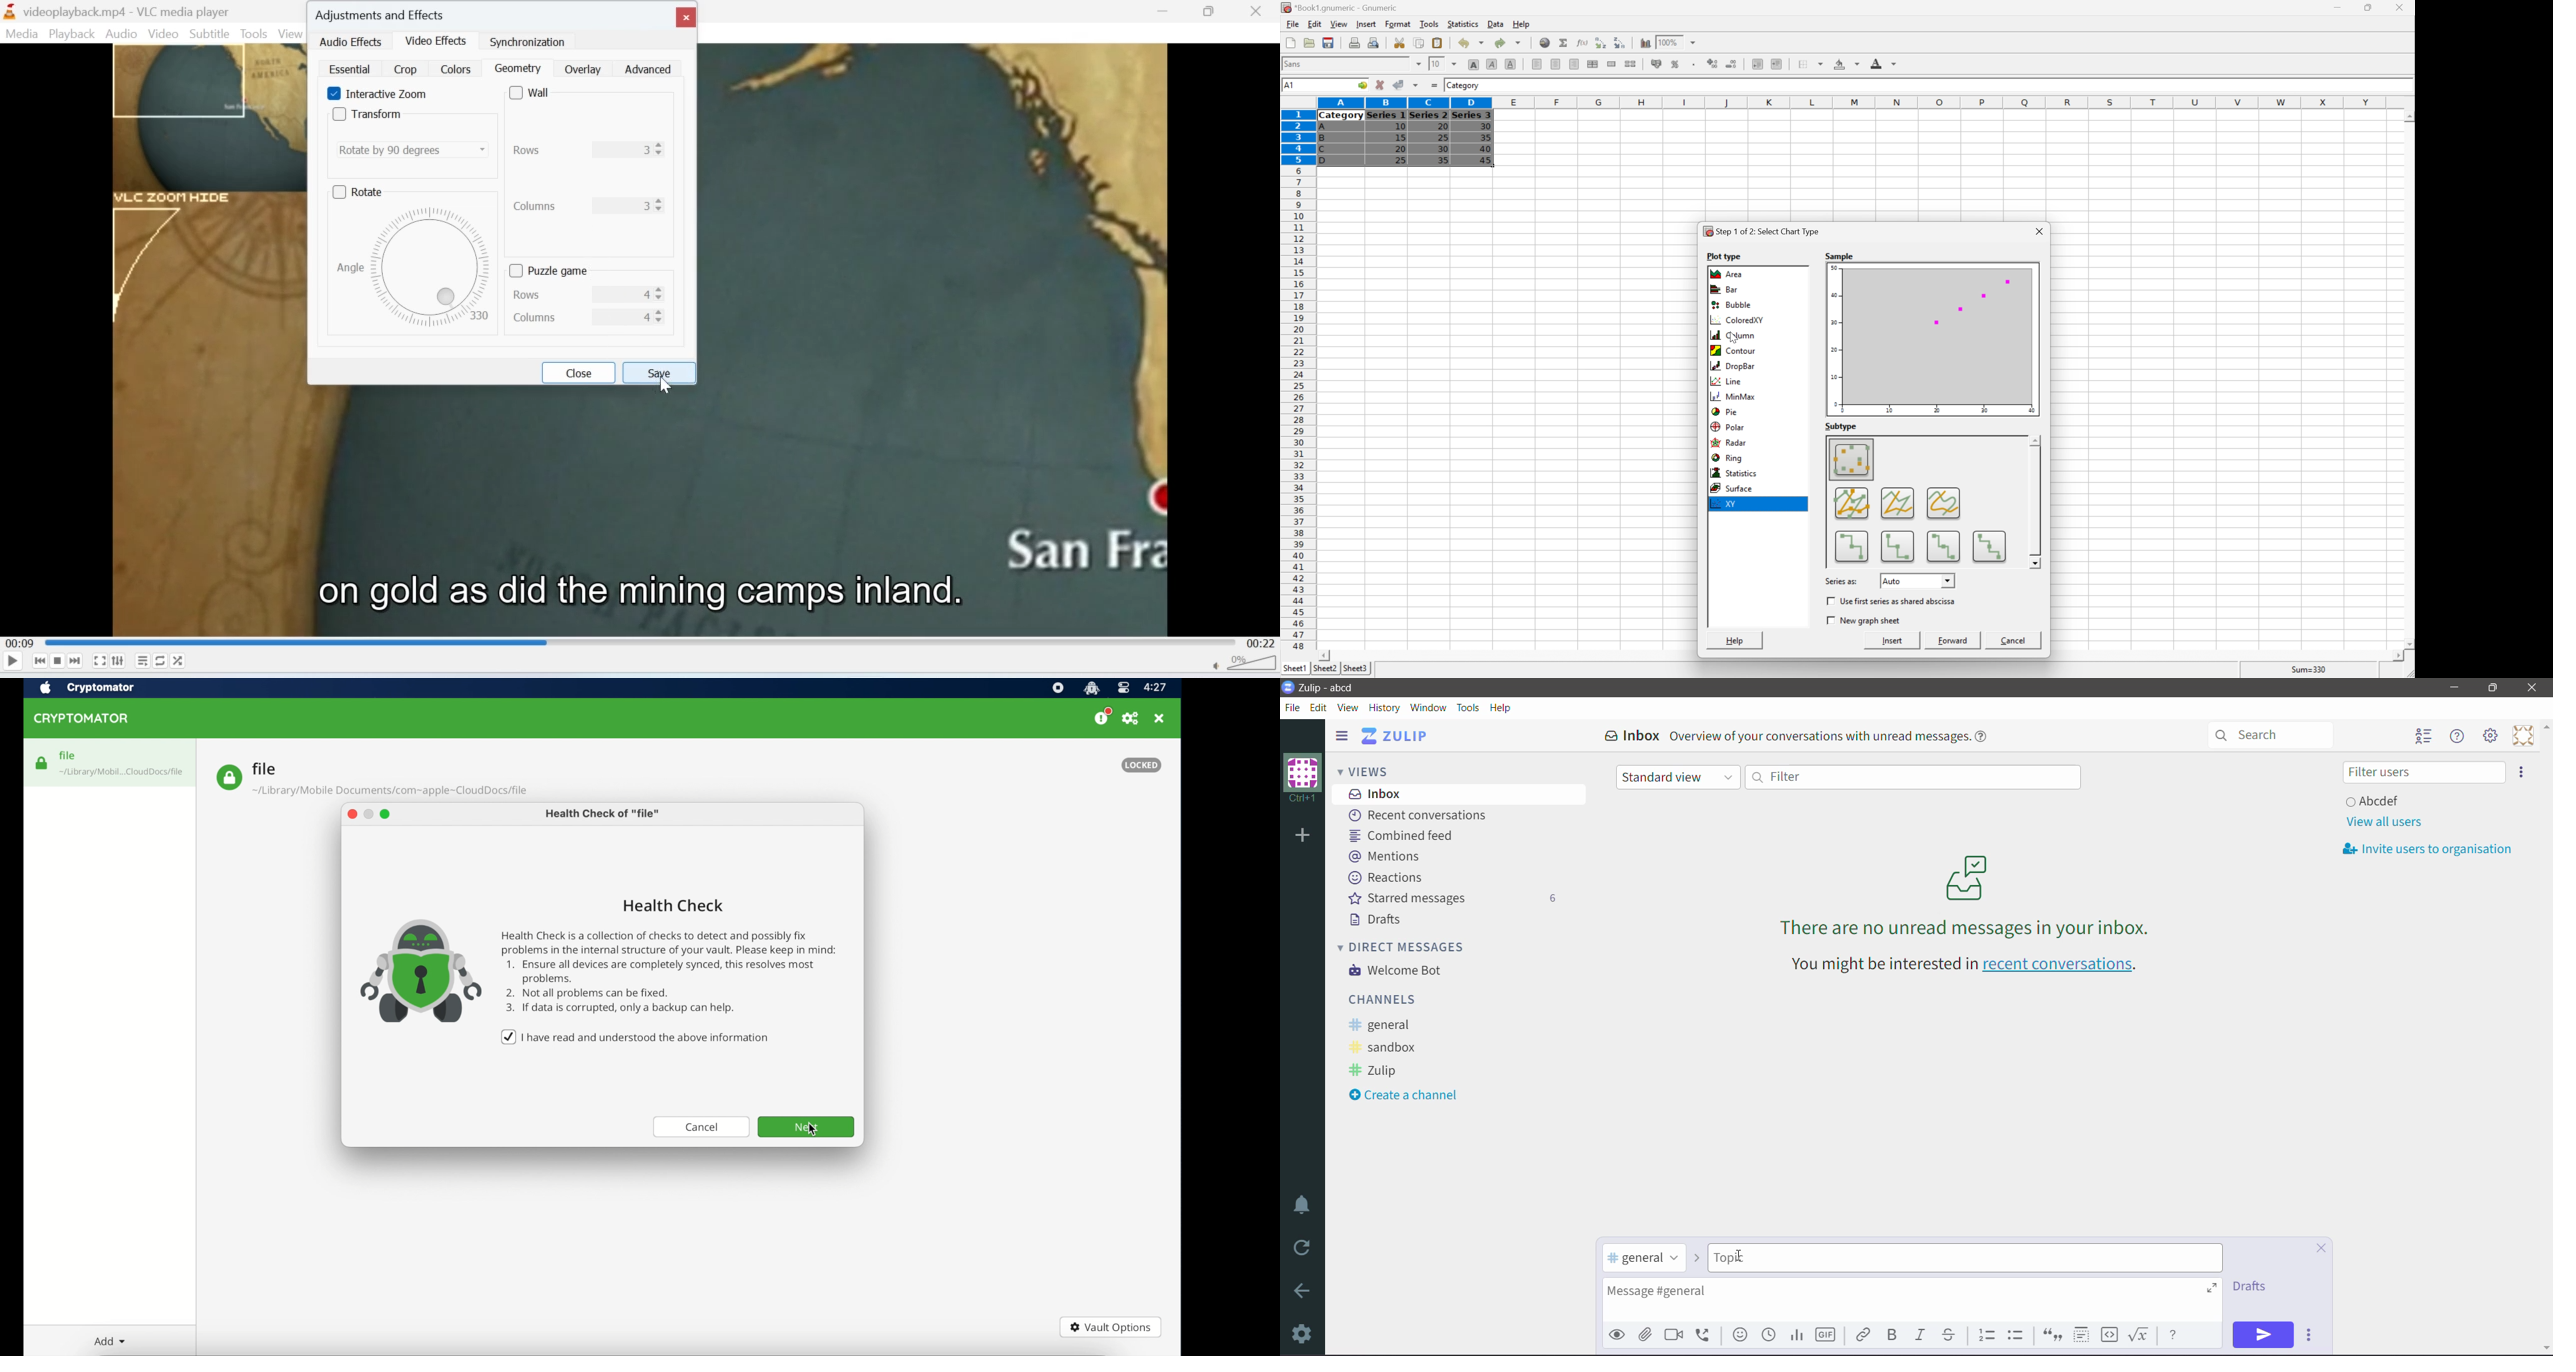  What do you see at coordinates (1388, 878) in the screenshot?
I see `Reactions` at bounding box center [1388, 878].